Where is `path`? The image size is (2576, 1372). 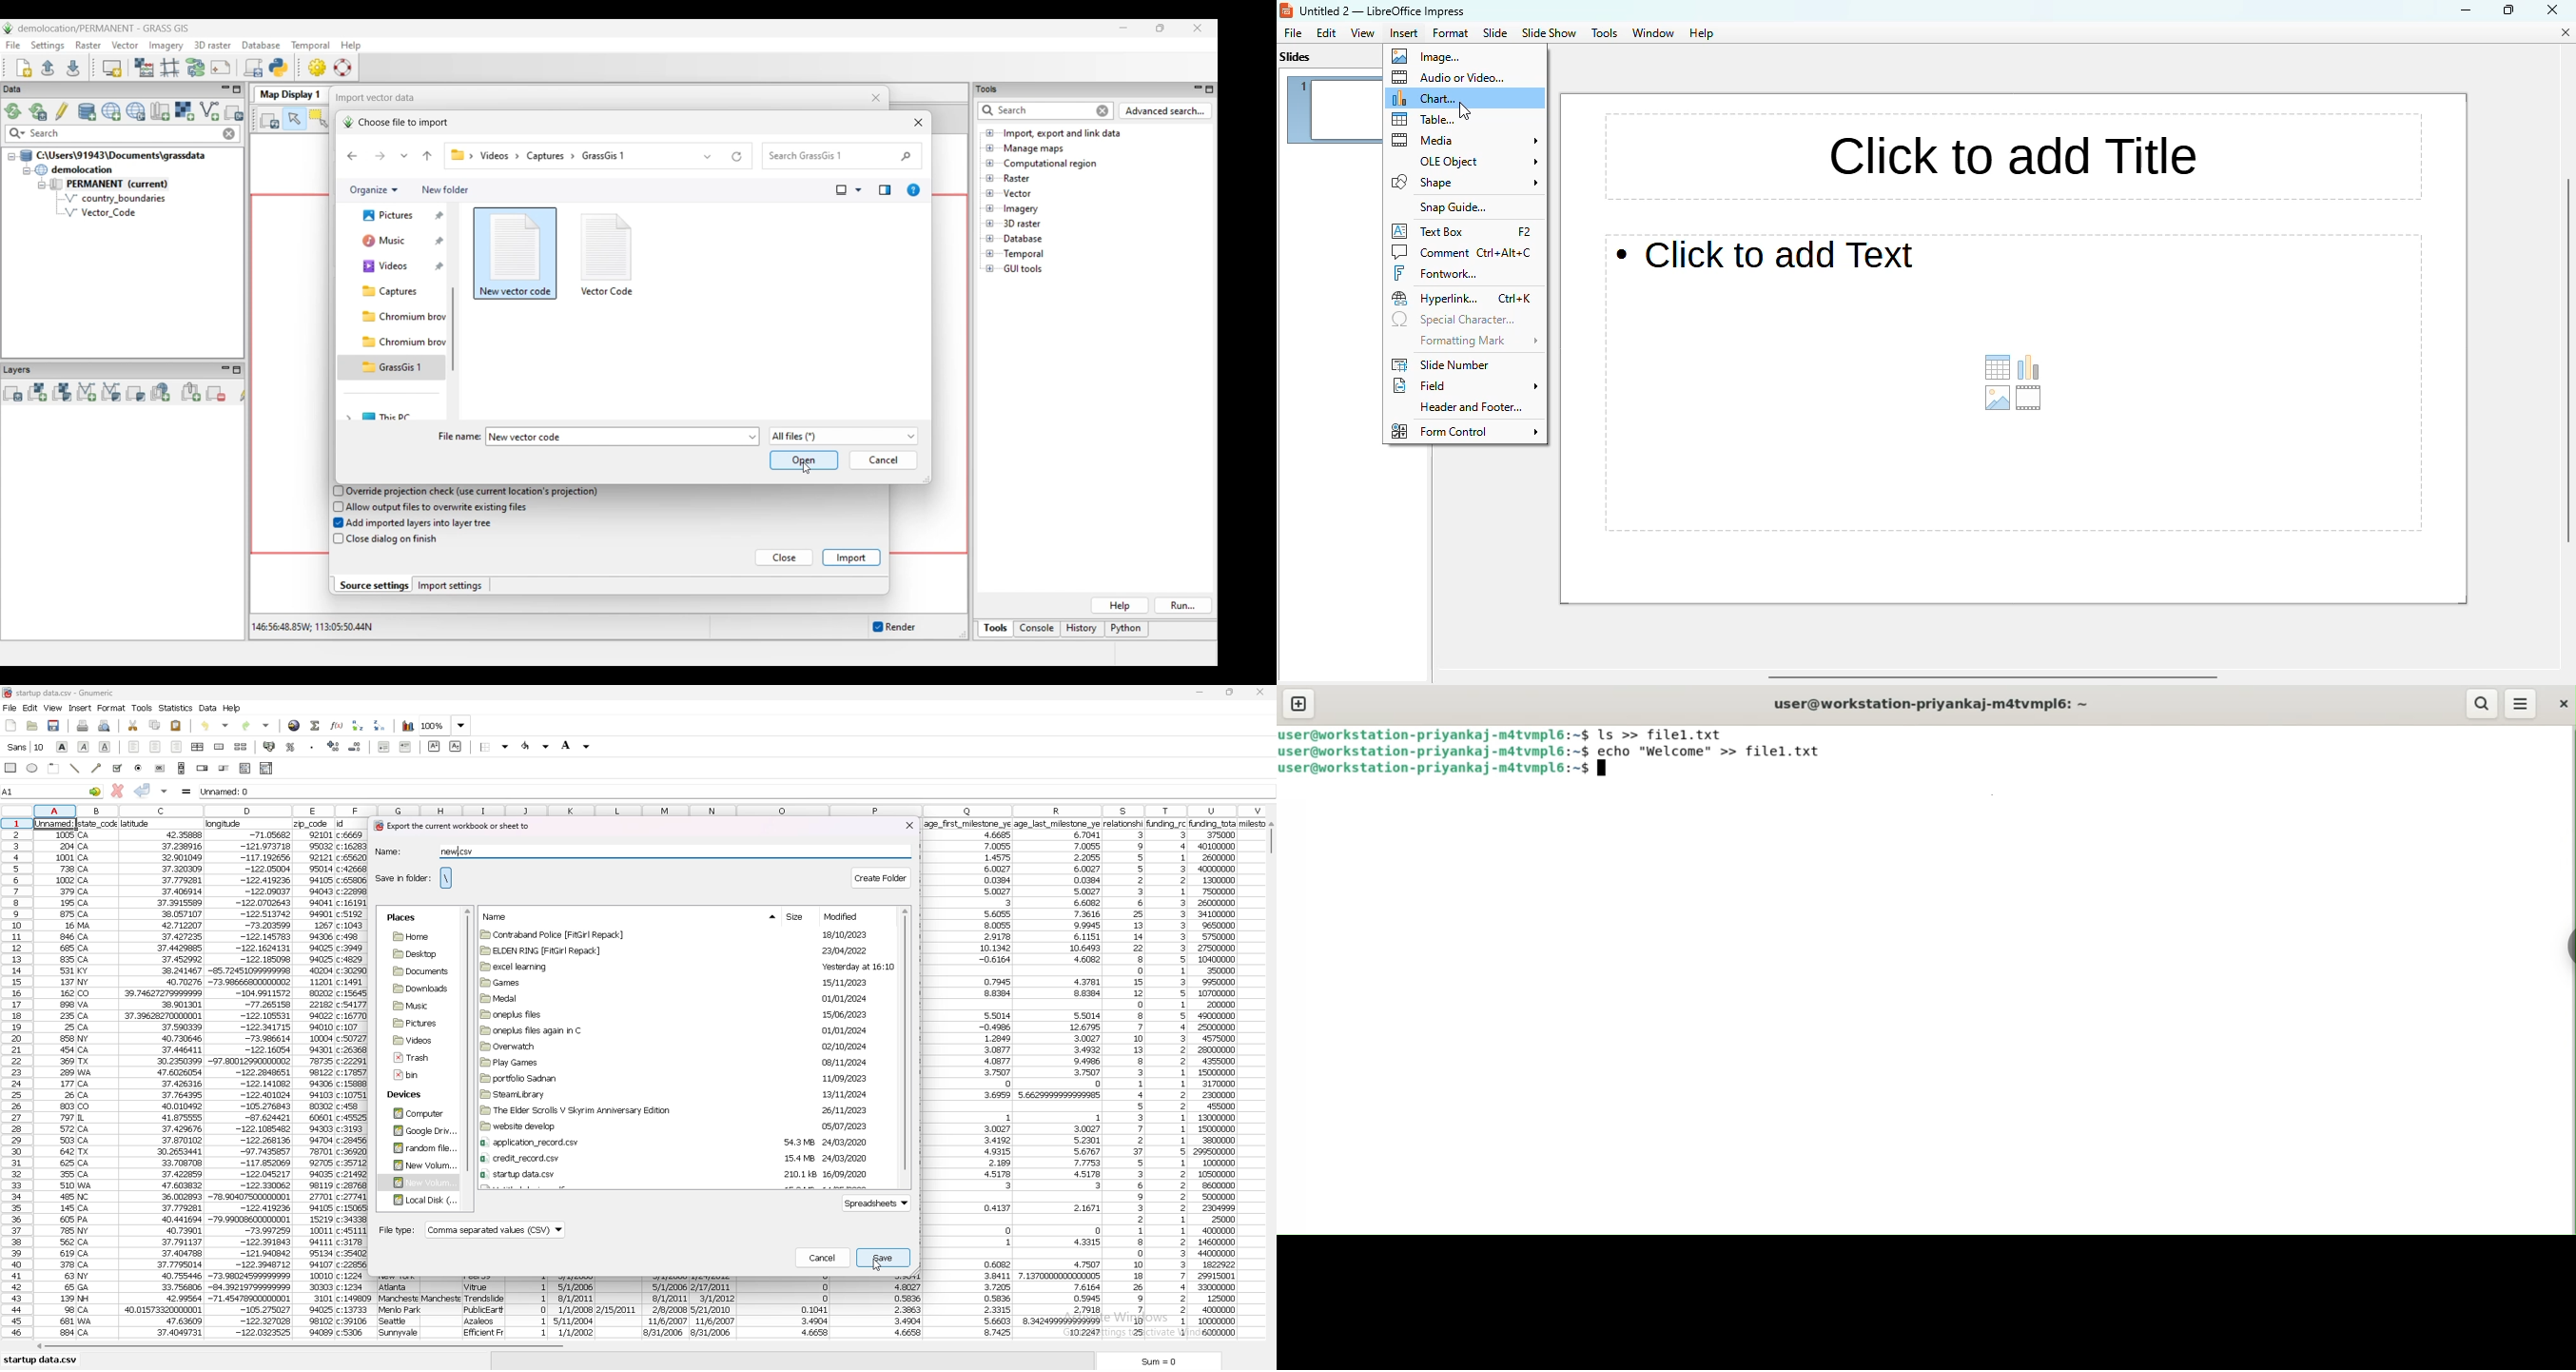
path is located at coordinates (446, 878).